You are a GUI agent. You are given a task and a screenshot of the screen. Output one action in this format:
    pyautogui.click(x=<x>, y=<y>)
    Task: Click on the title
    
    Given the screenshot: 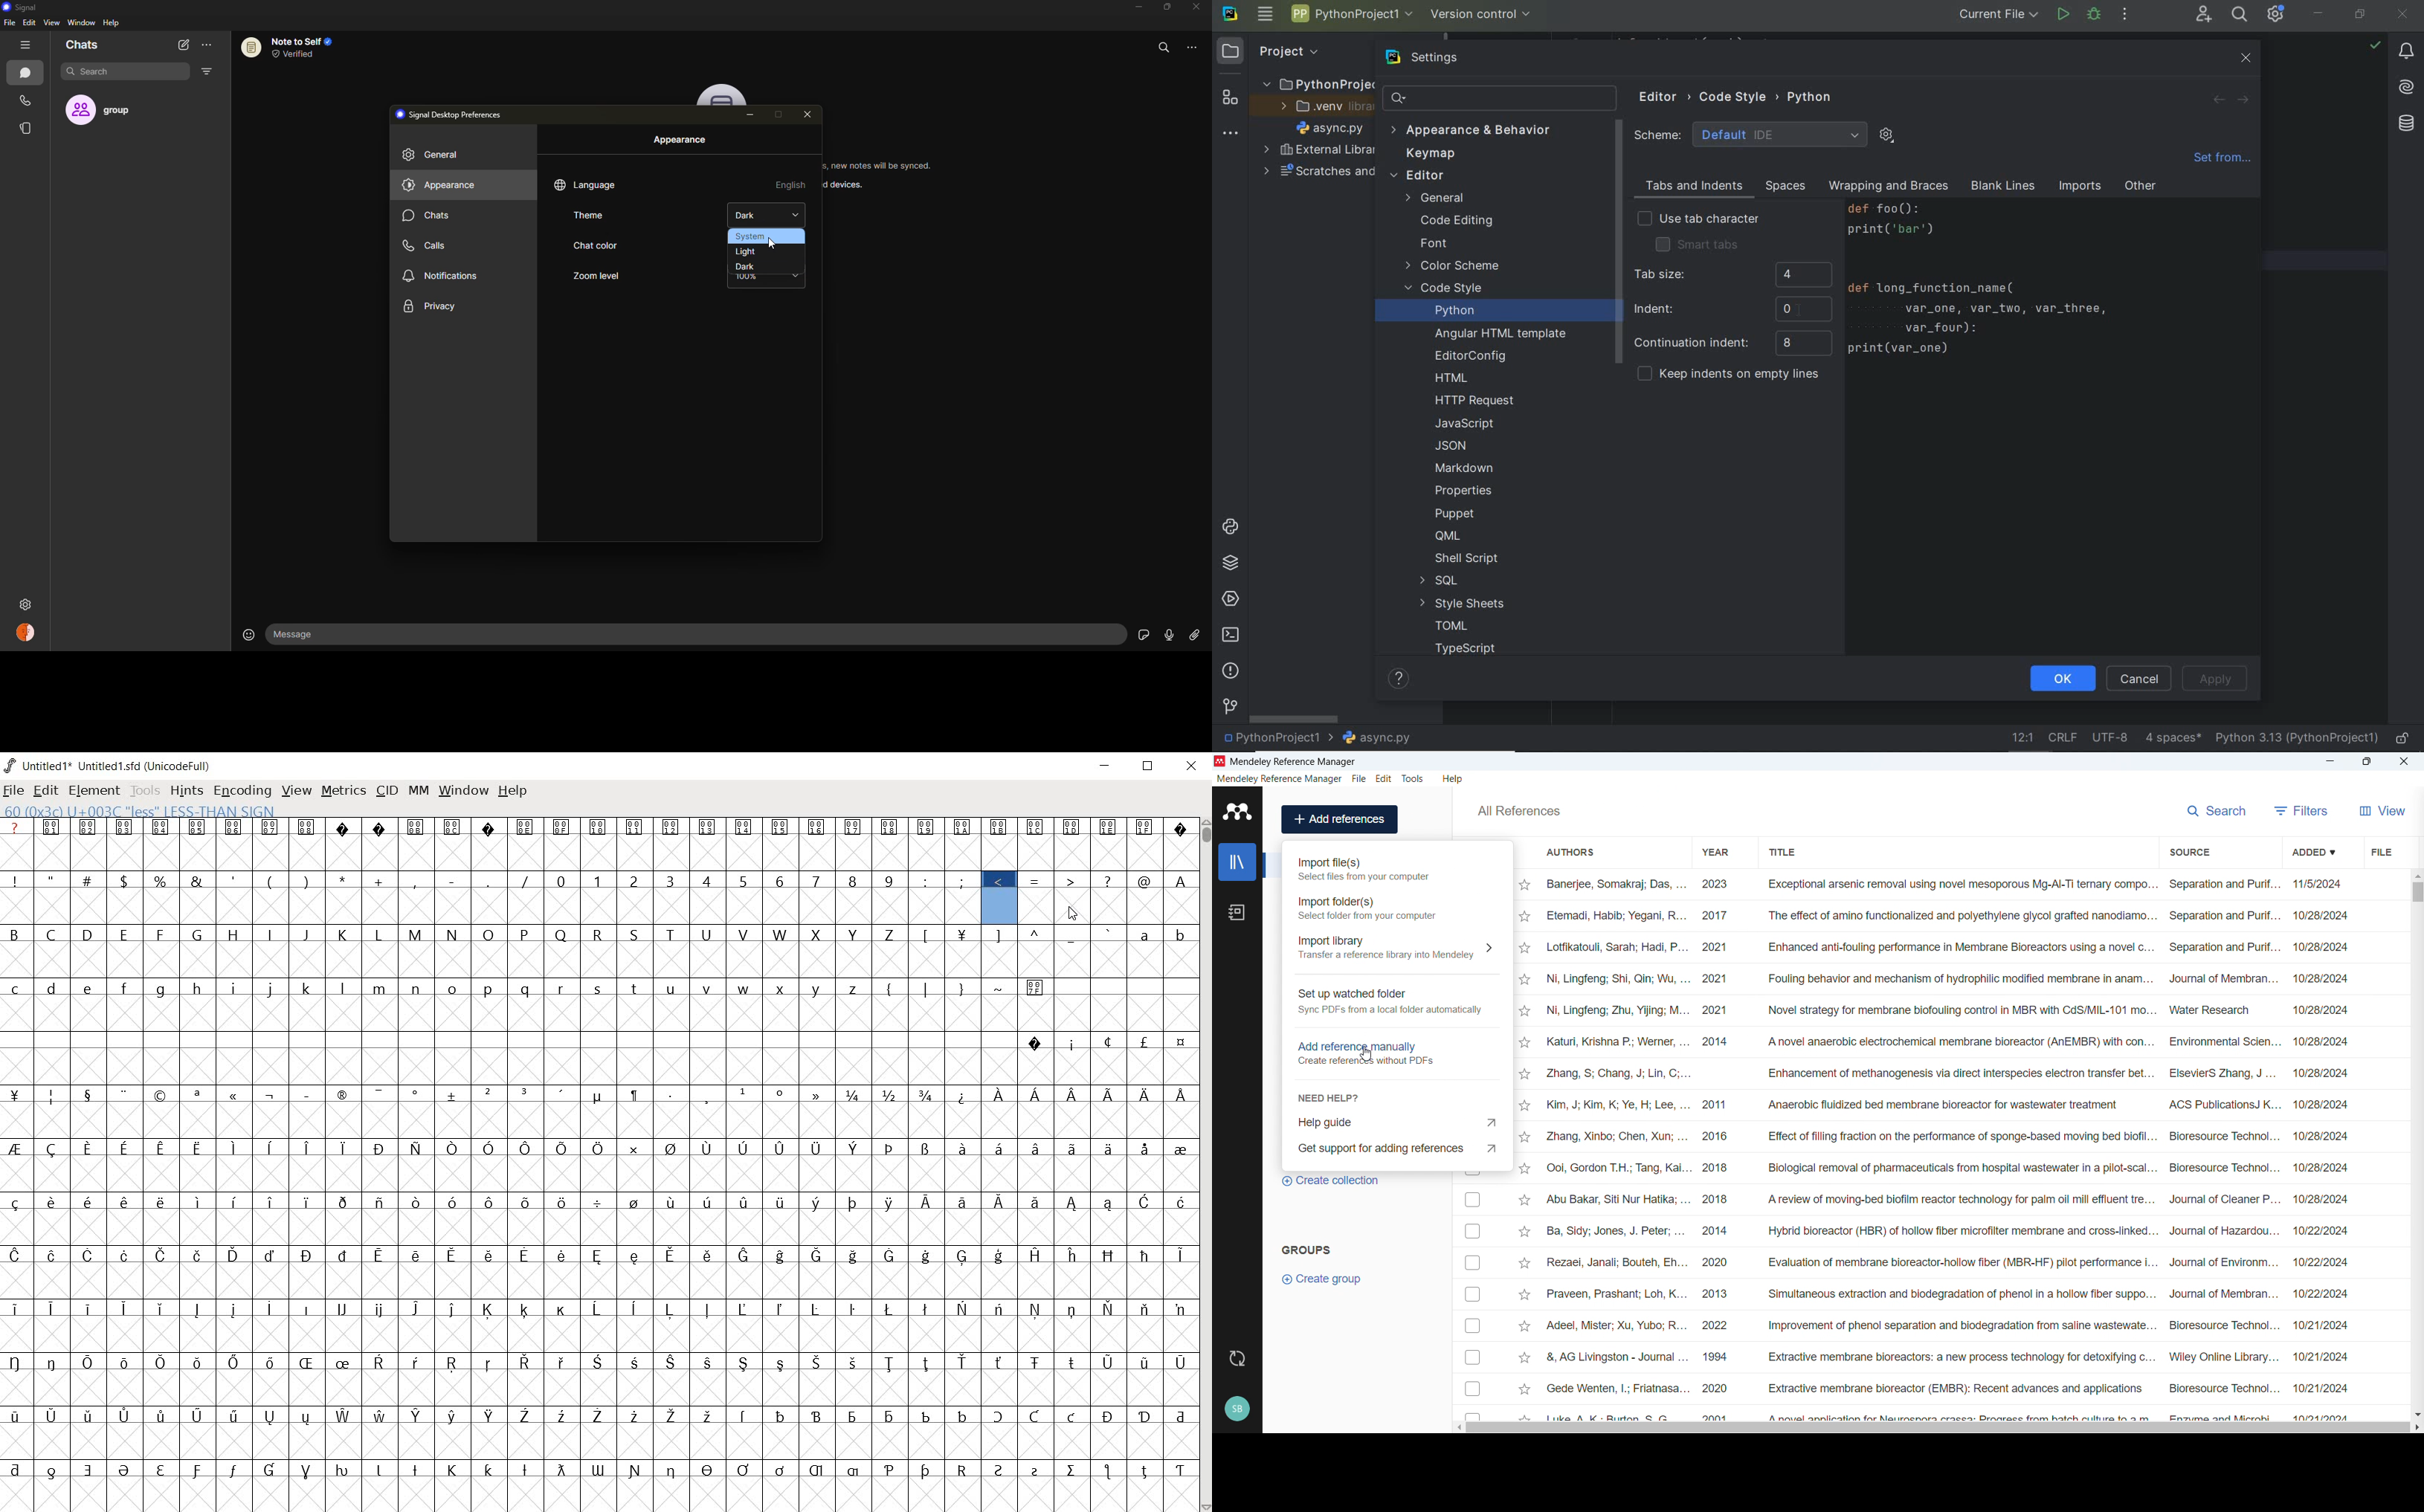 What is the action you would take?
    pyautogui.click(x=1294, y=762)
    